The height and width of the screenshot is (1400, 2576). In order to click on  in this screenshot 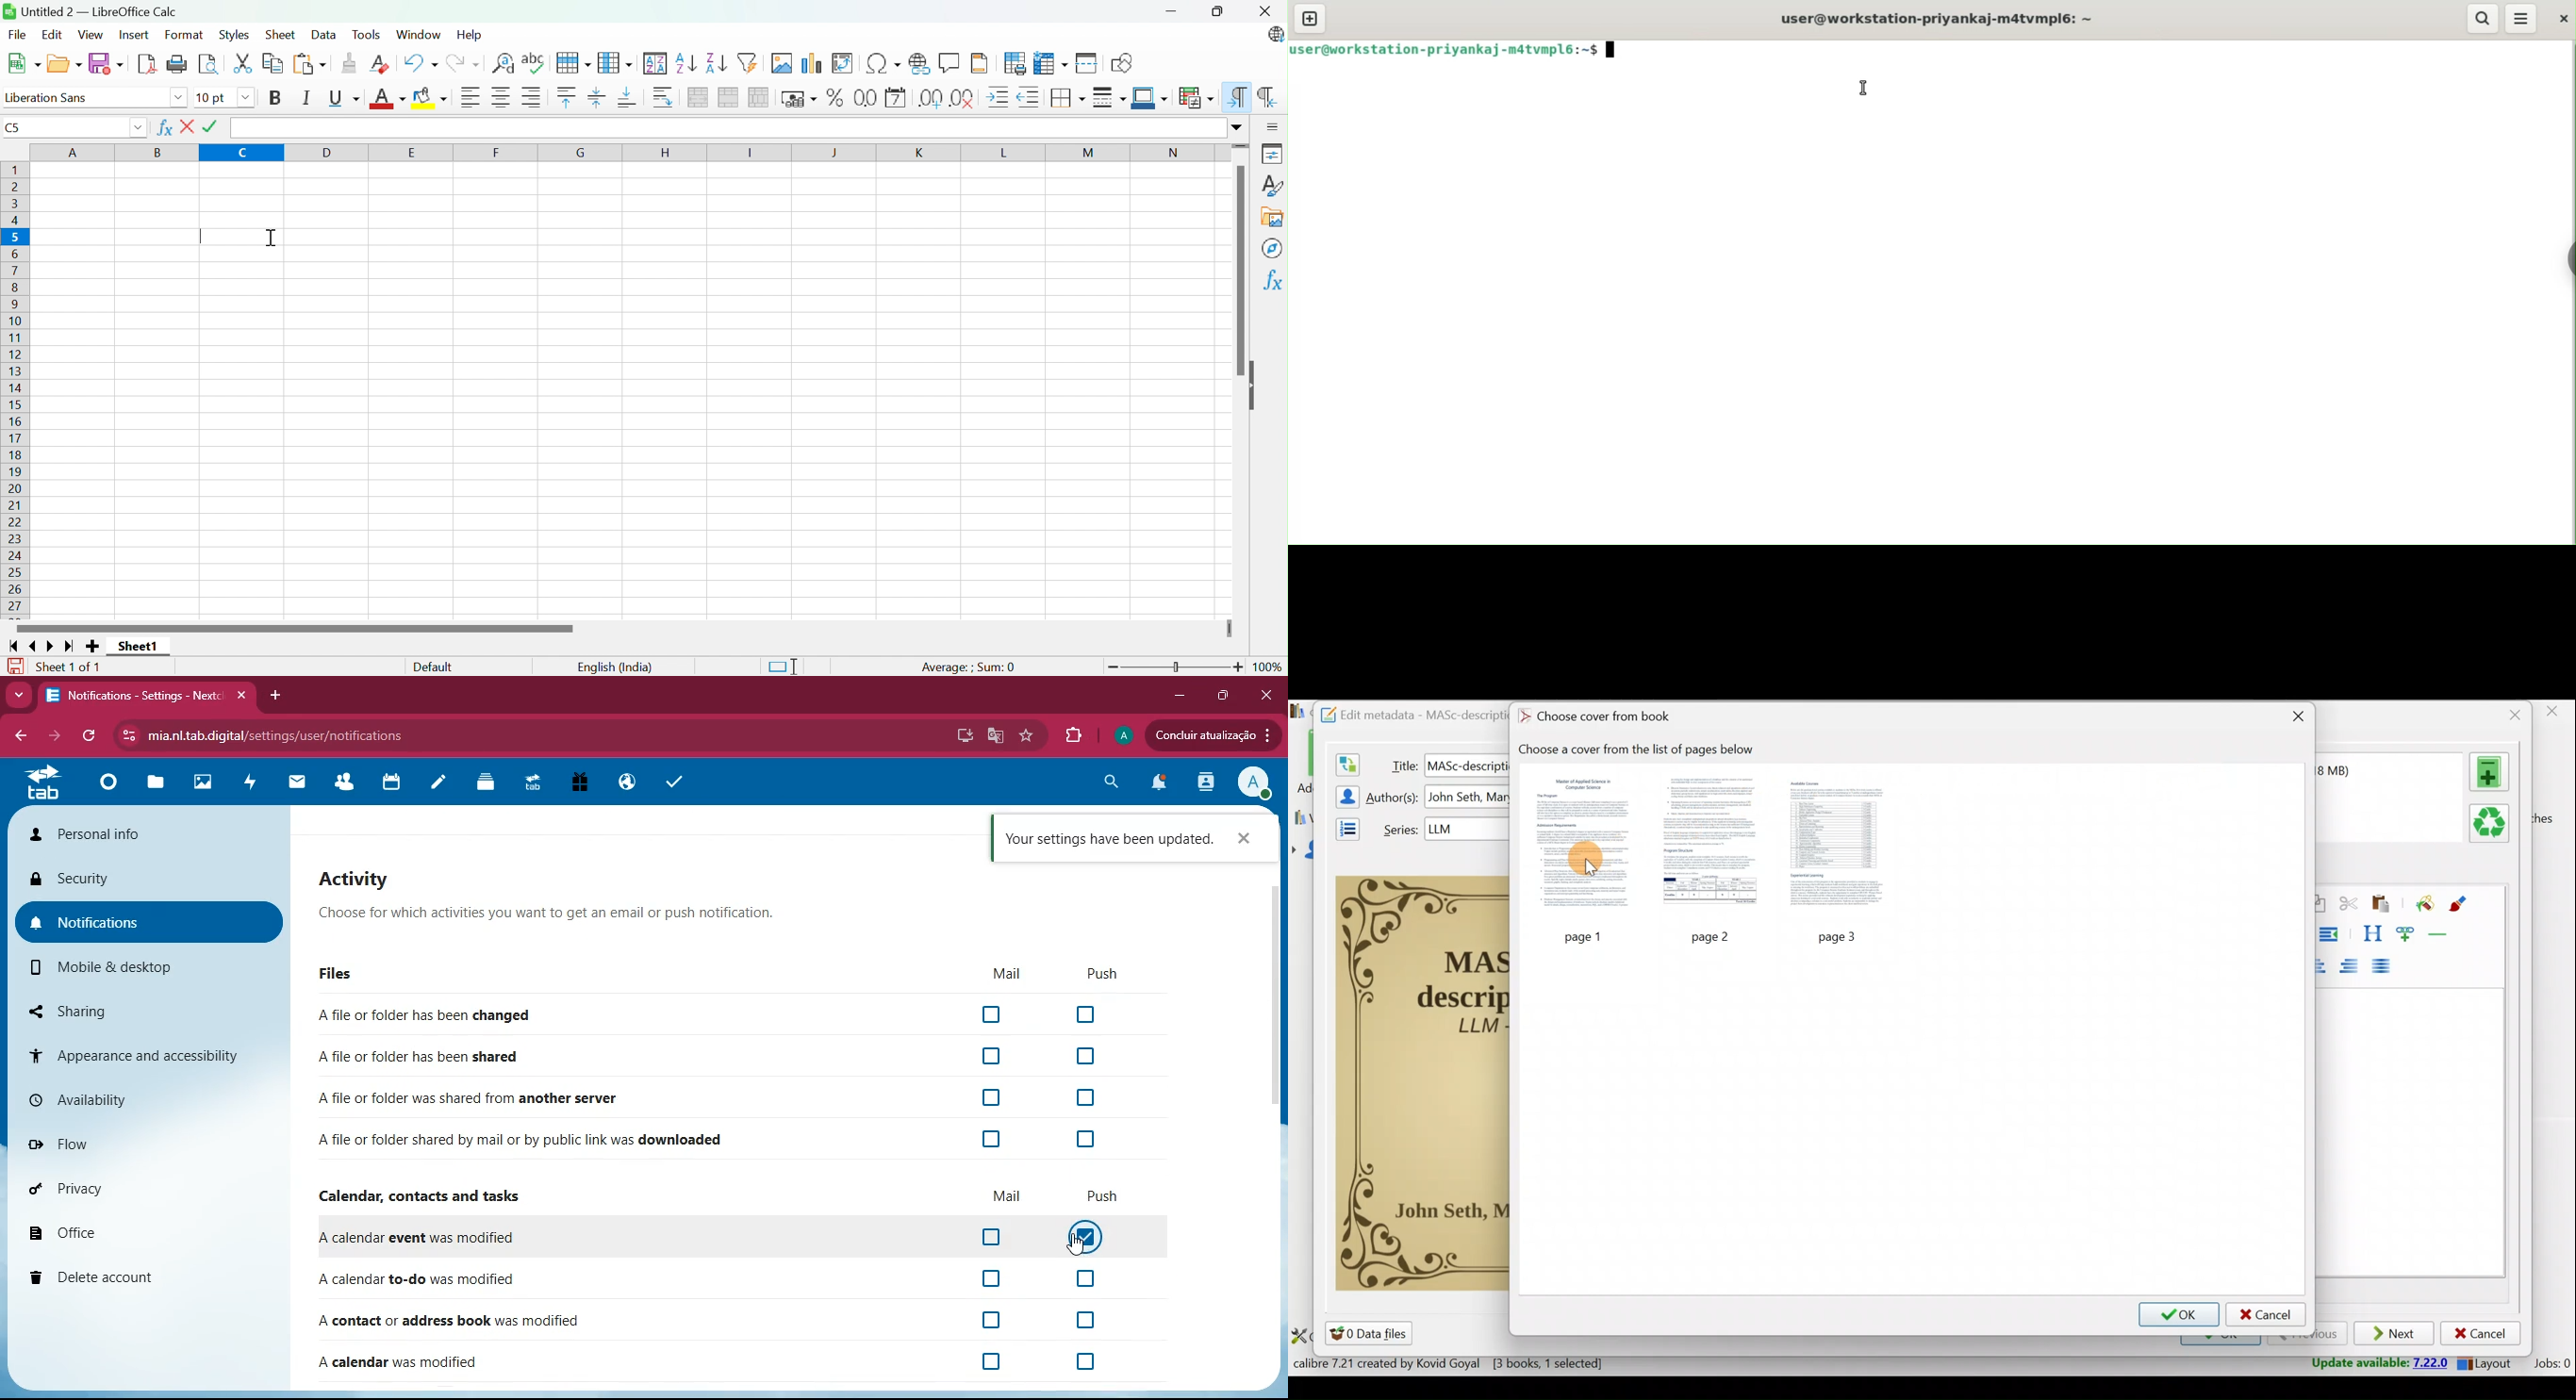, I will do `click(1843, 935)`.